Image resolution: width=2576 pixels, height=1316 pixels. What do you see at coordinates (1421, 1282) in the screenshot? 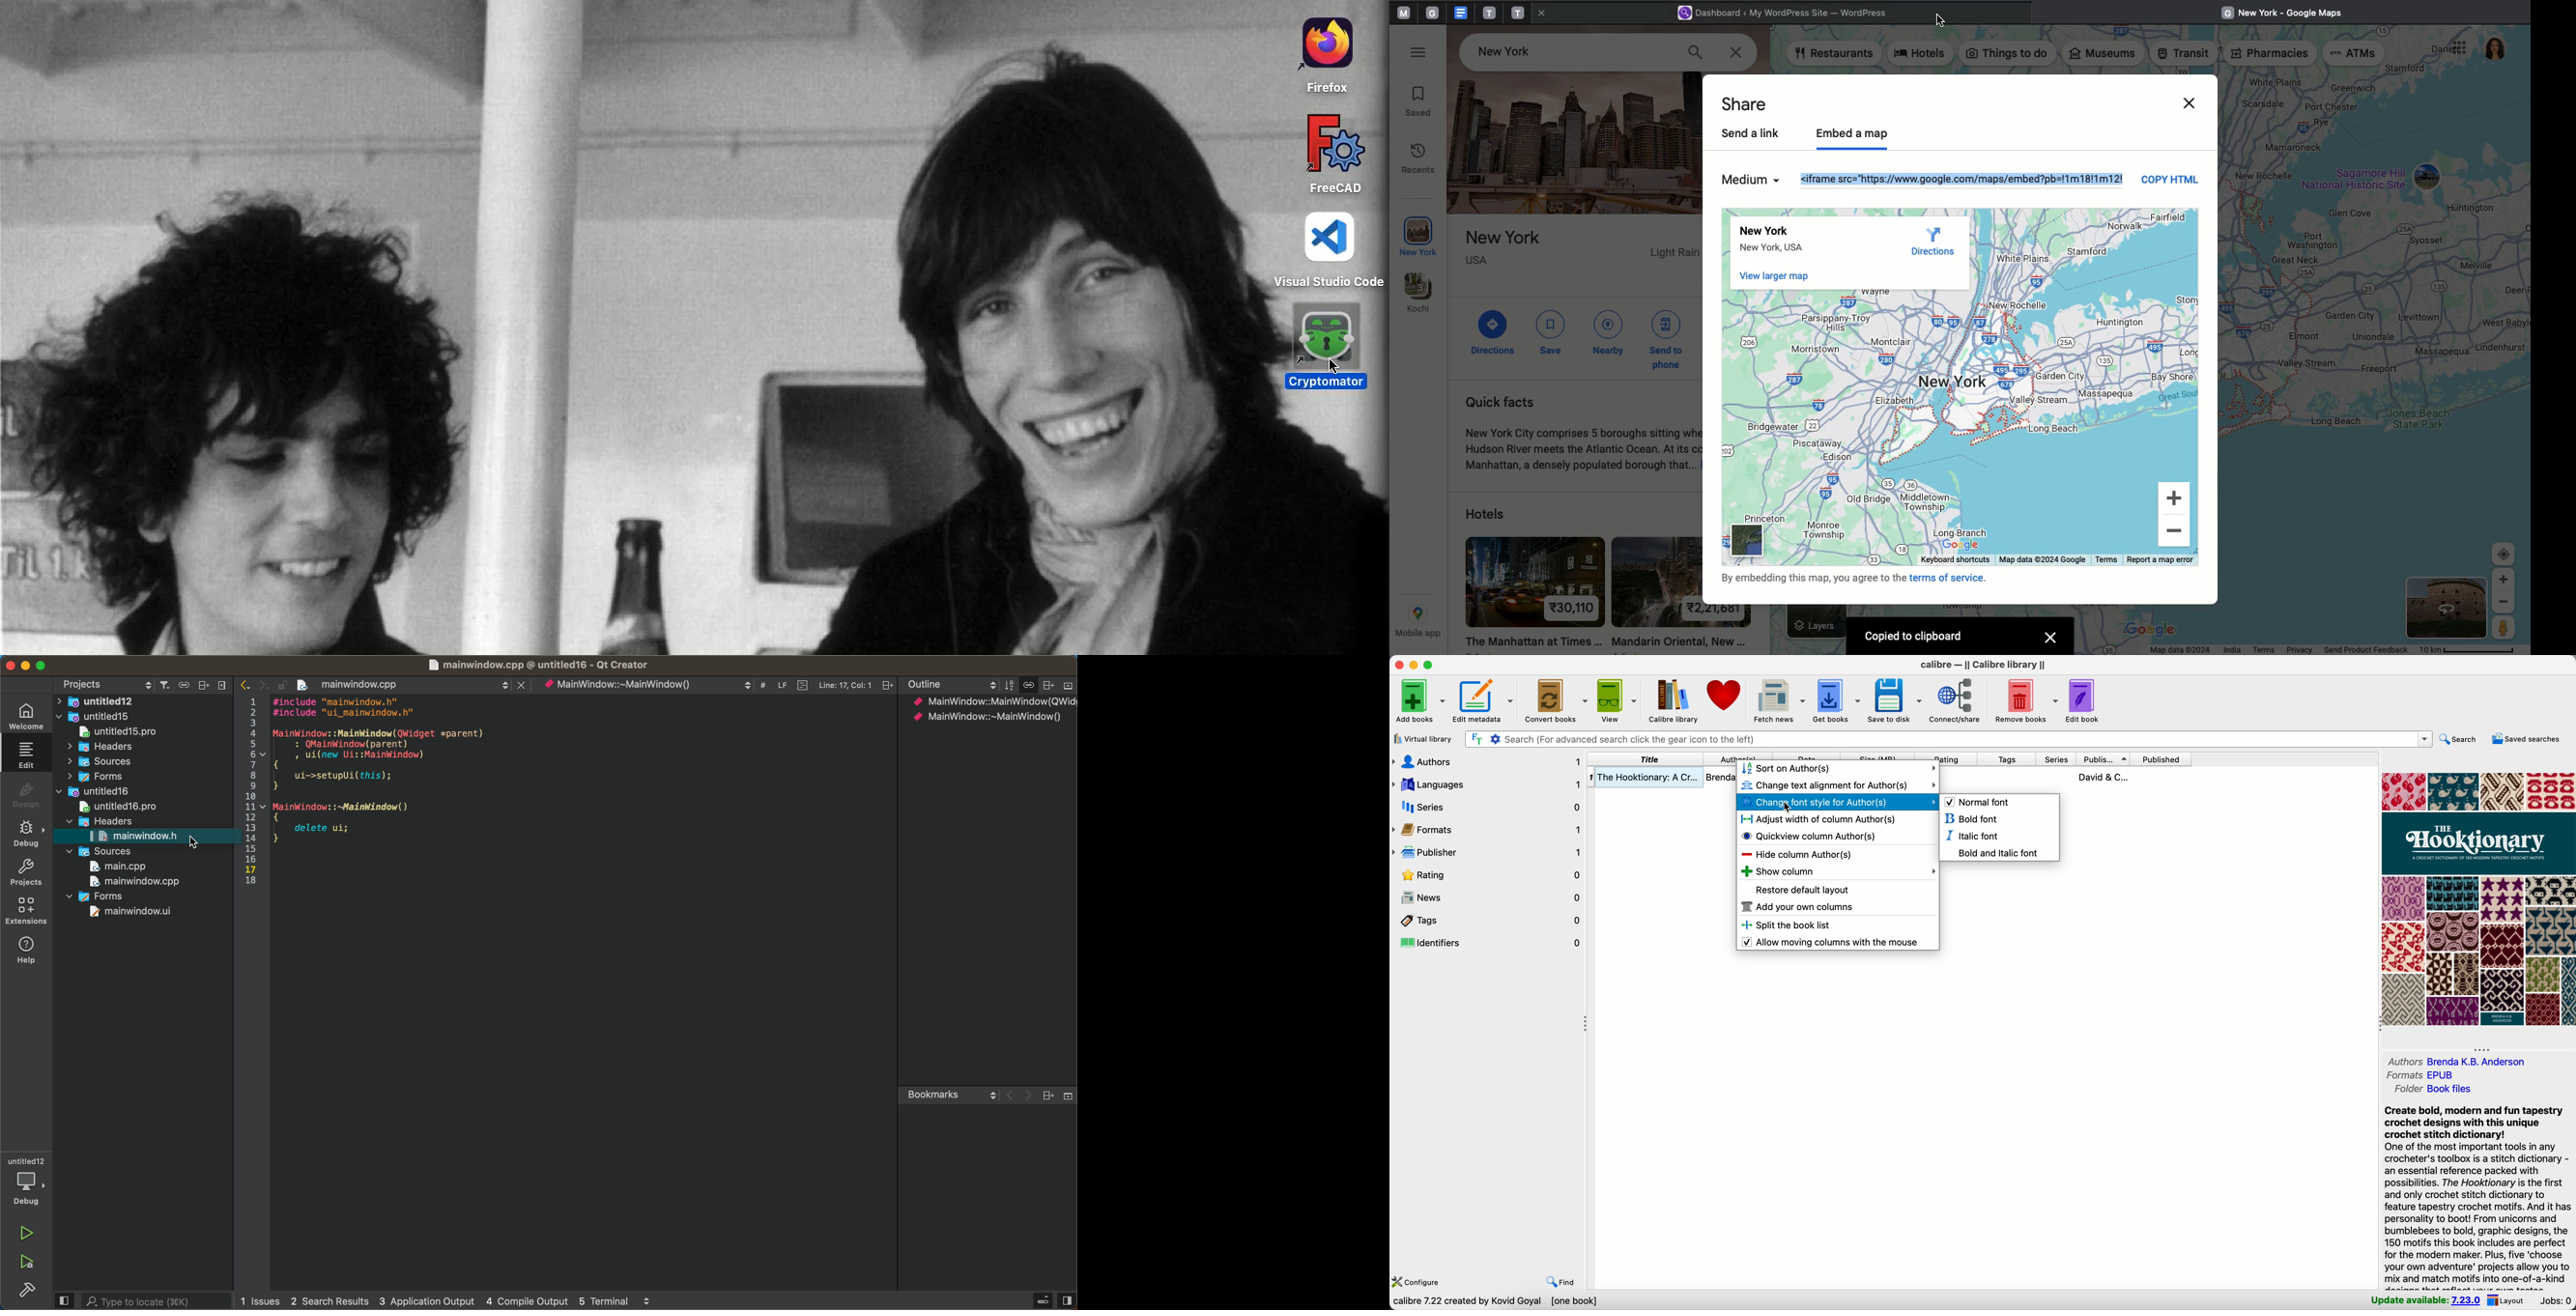
I see `configure` at bounding box center [1421, 1282].